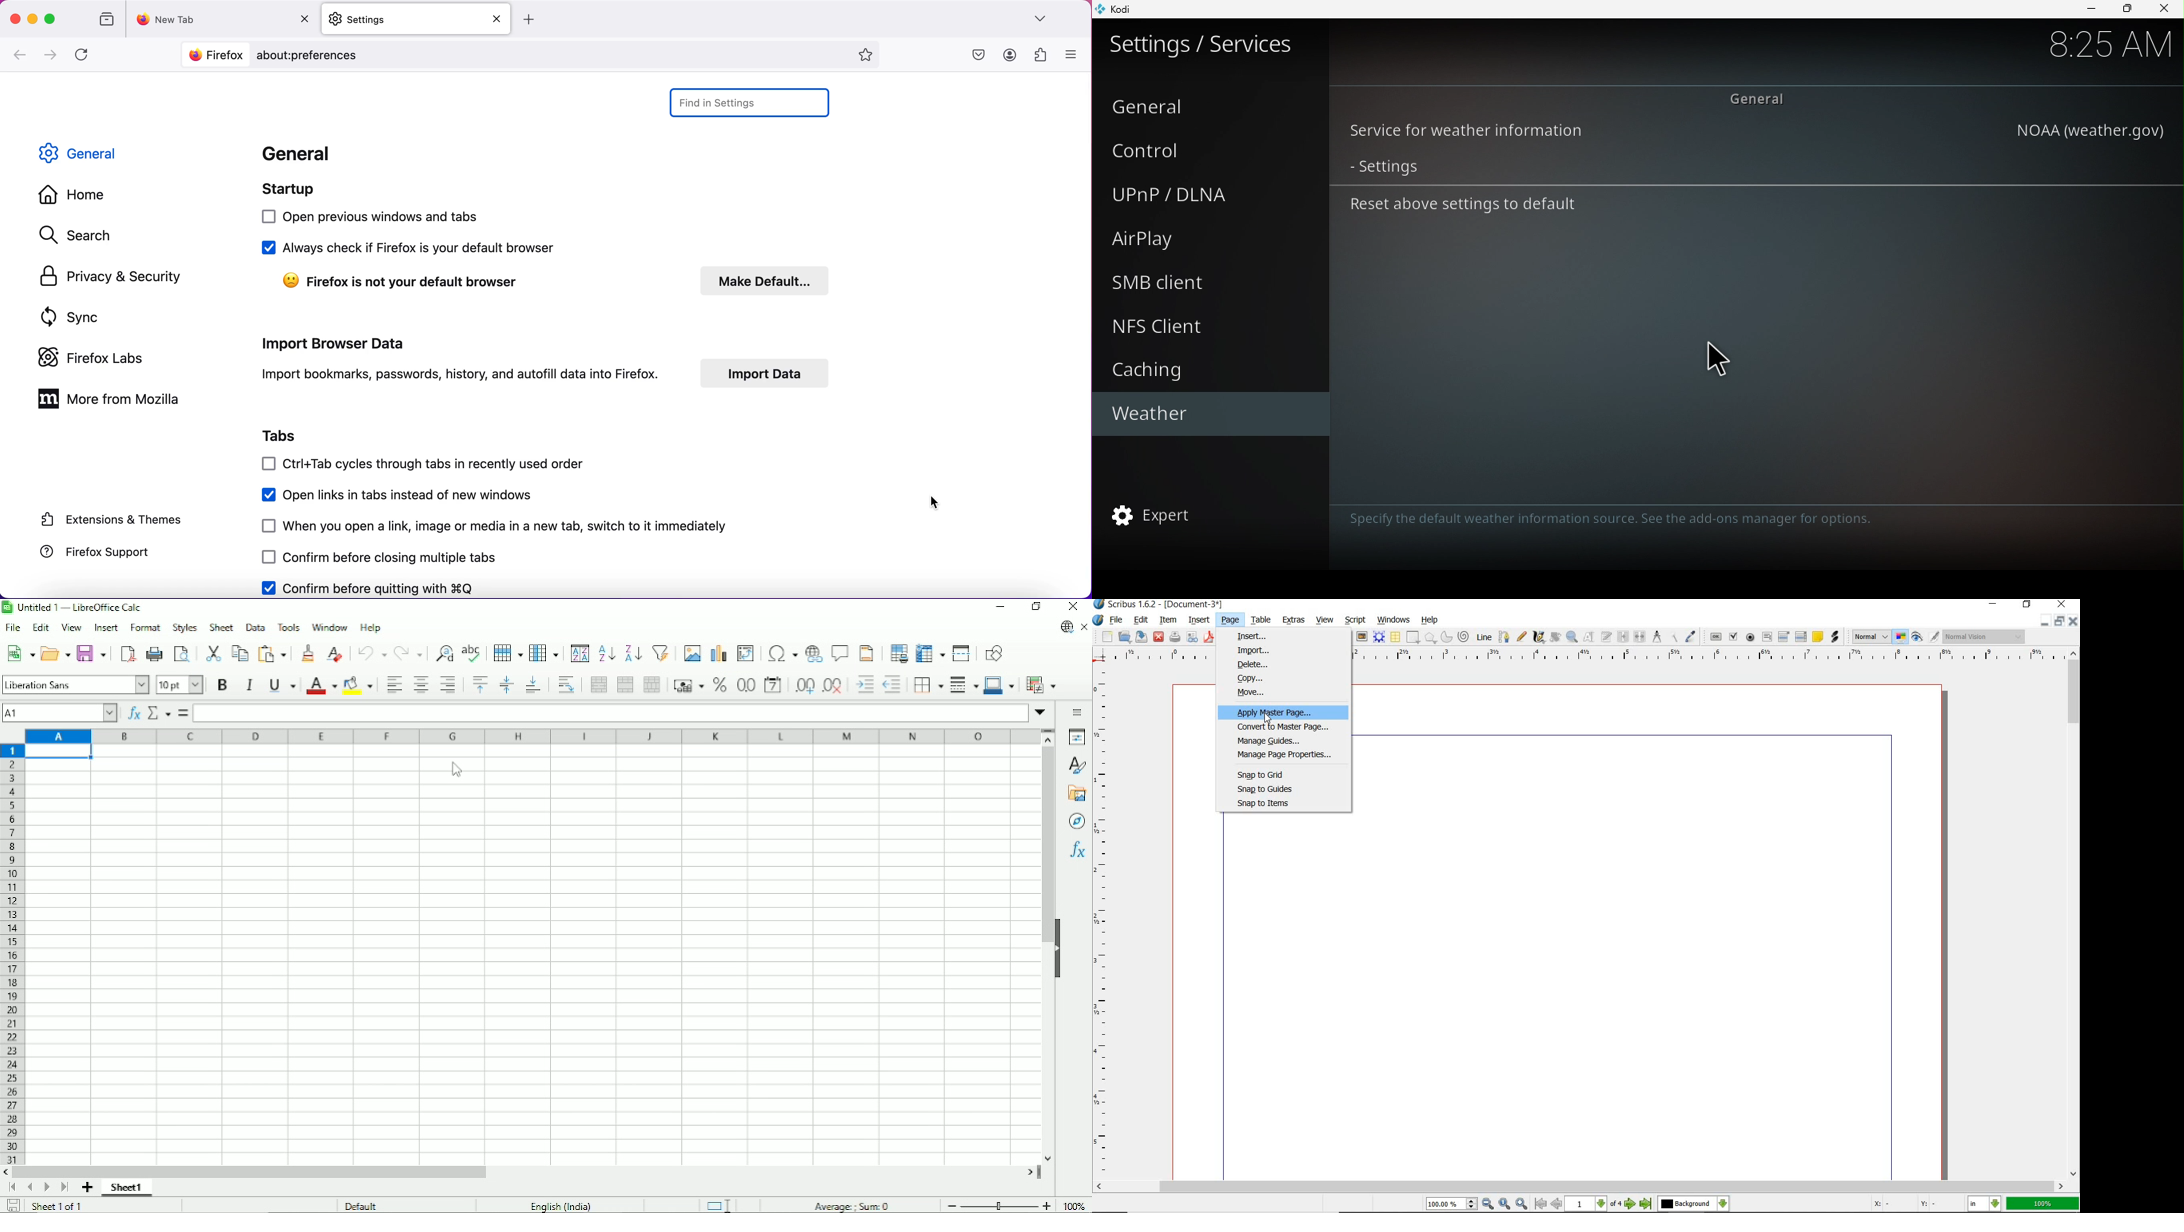 Image resolution: width=2184 pixels, height=1232 pixels. I want to click on settings, so click(406, 18).